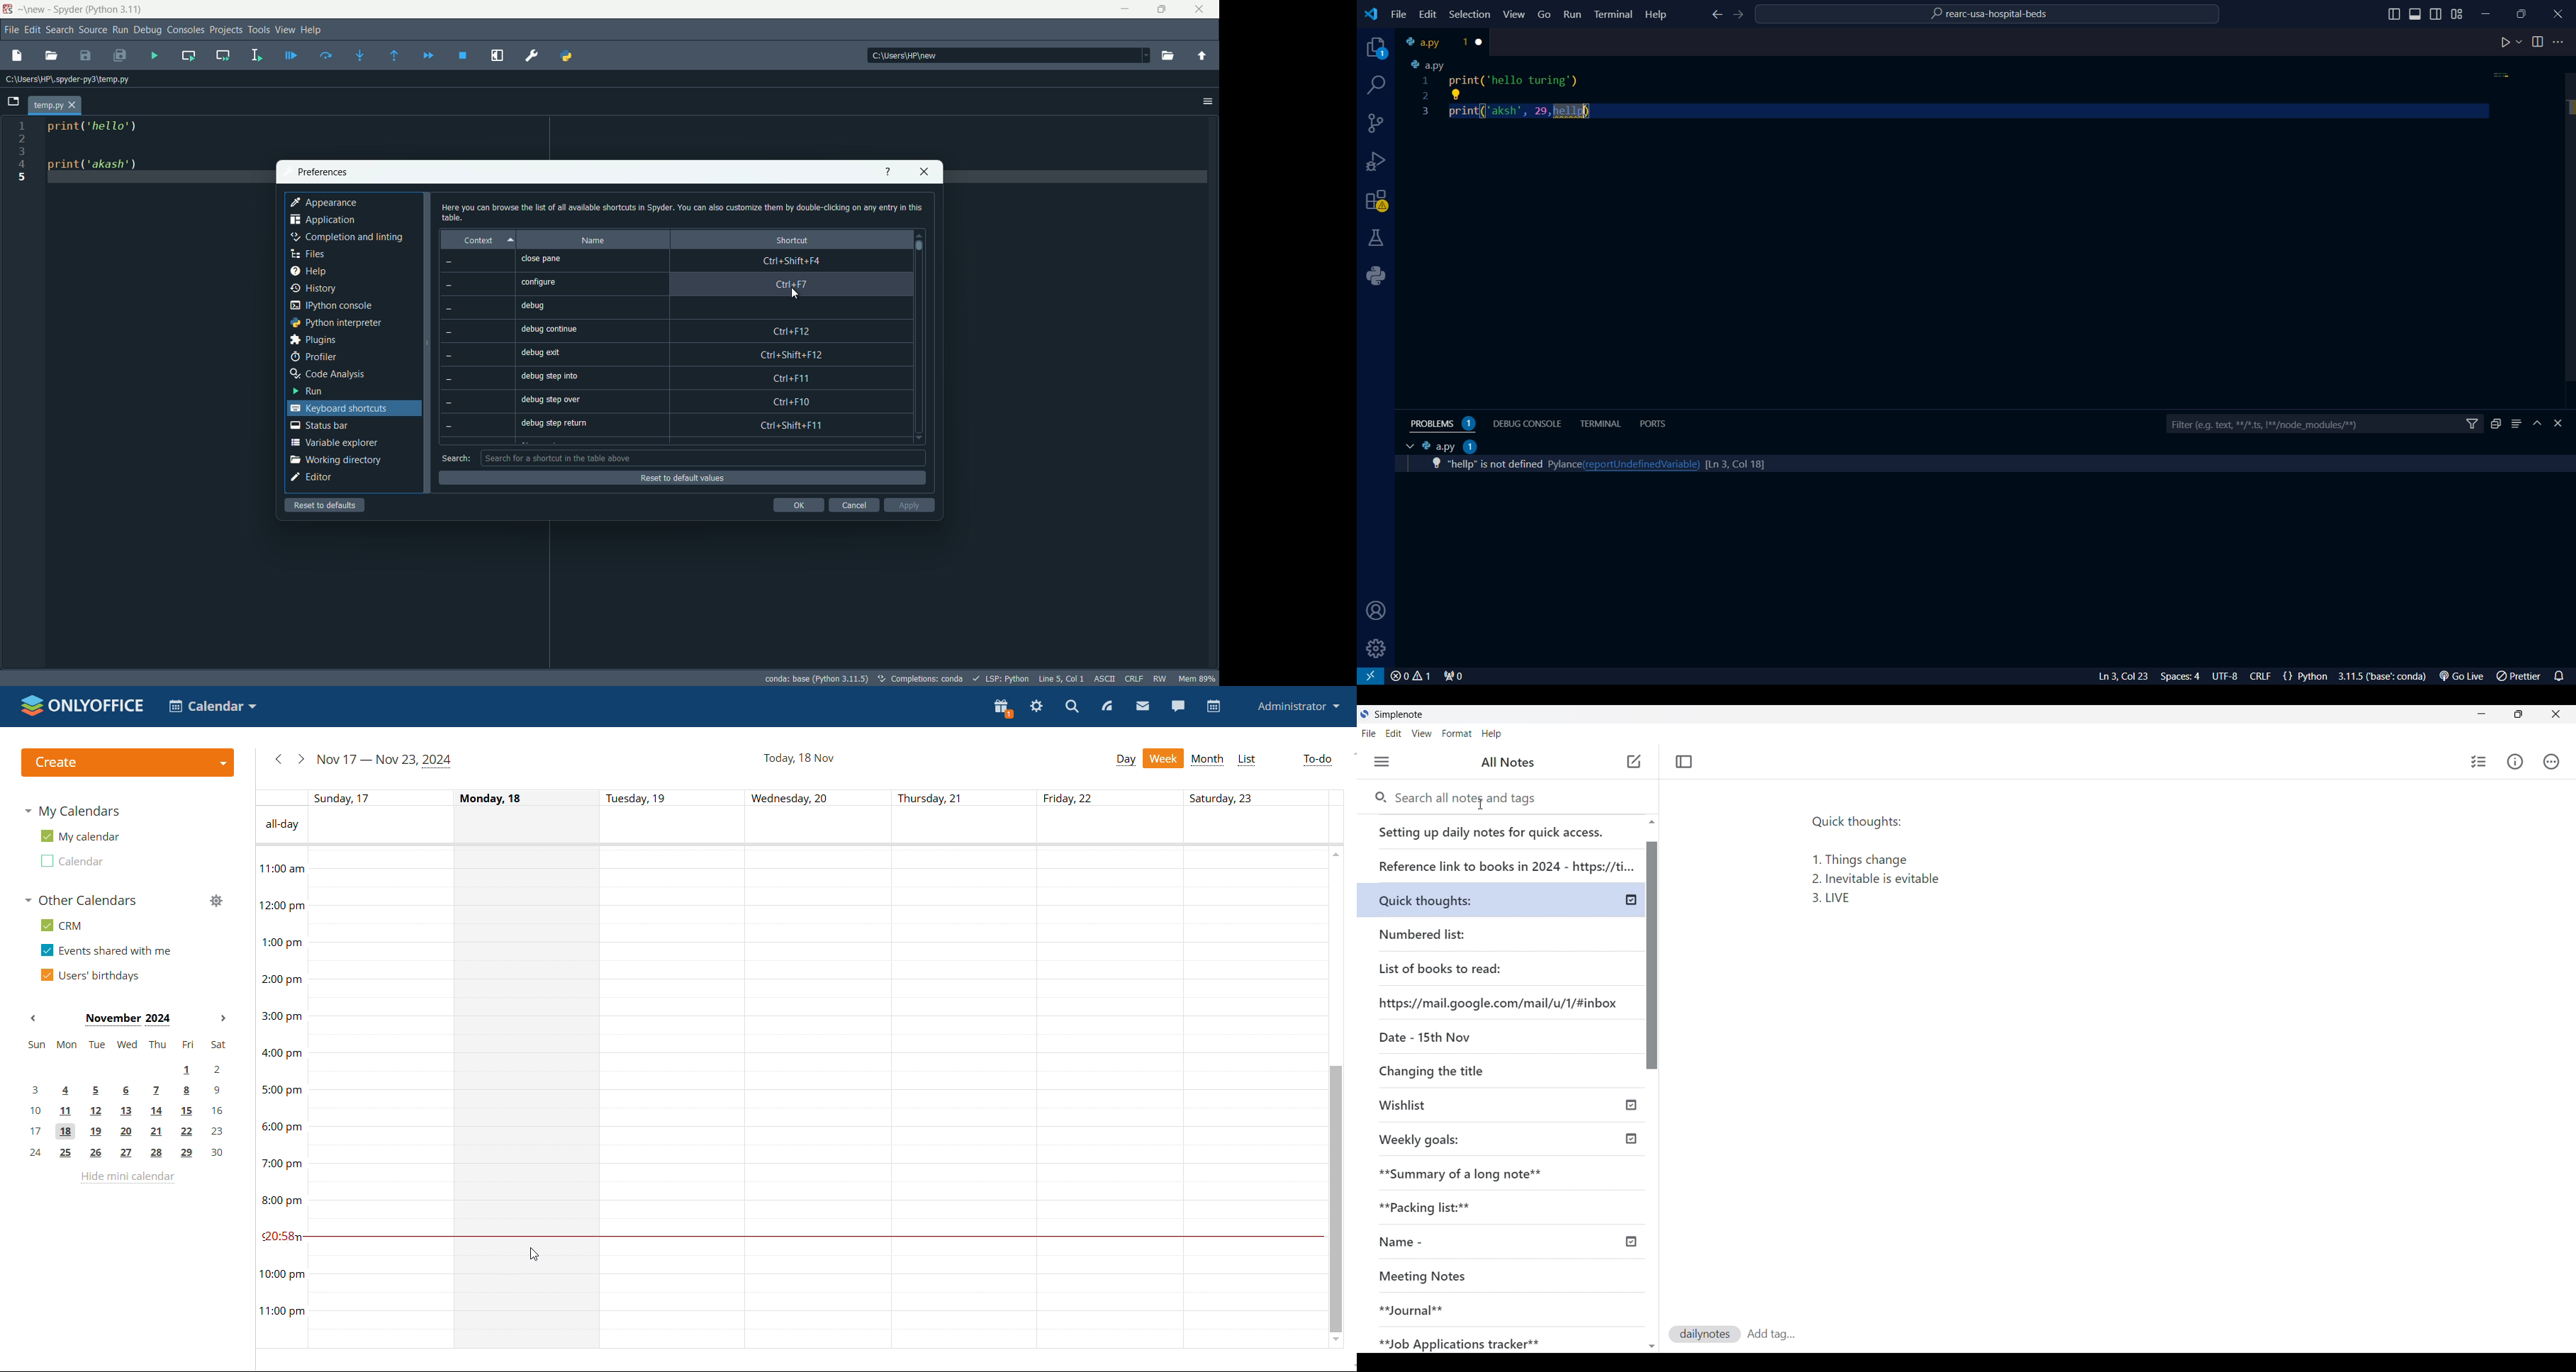 The height and width of the screenshot is (1372, 2576). I want to click on edit, so click(1427, 14).